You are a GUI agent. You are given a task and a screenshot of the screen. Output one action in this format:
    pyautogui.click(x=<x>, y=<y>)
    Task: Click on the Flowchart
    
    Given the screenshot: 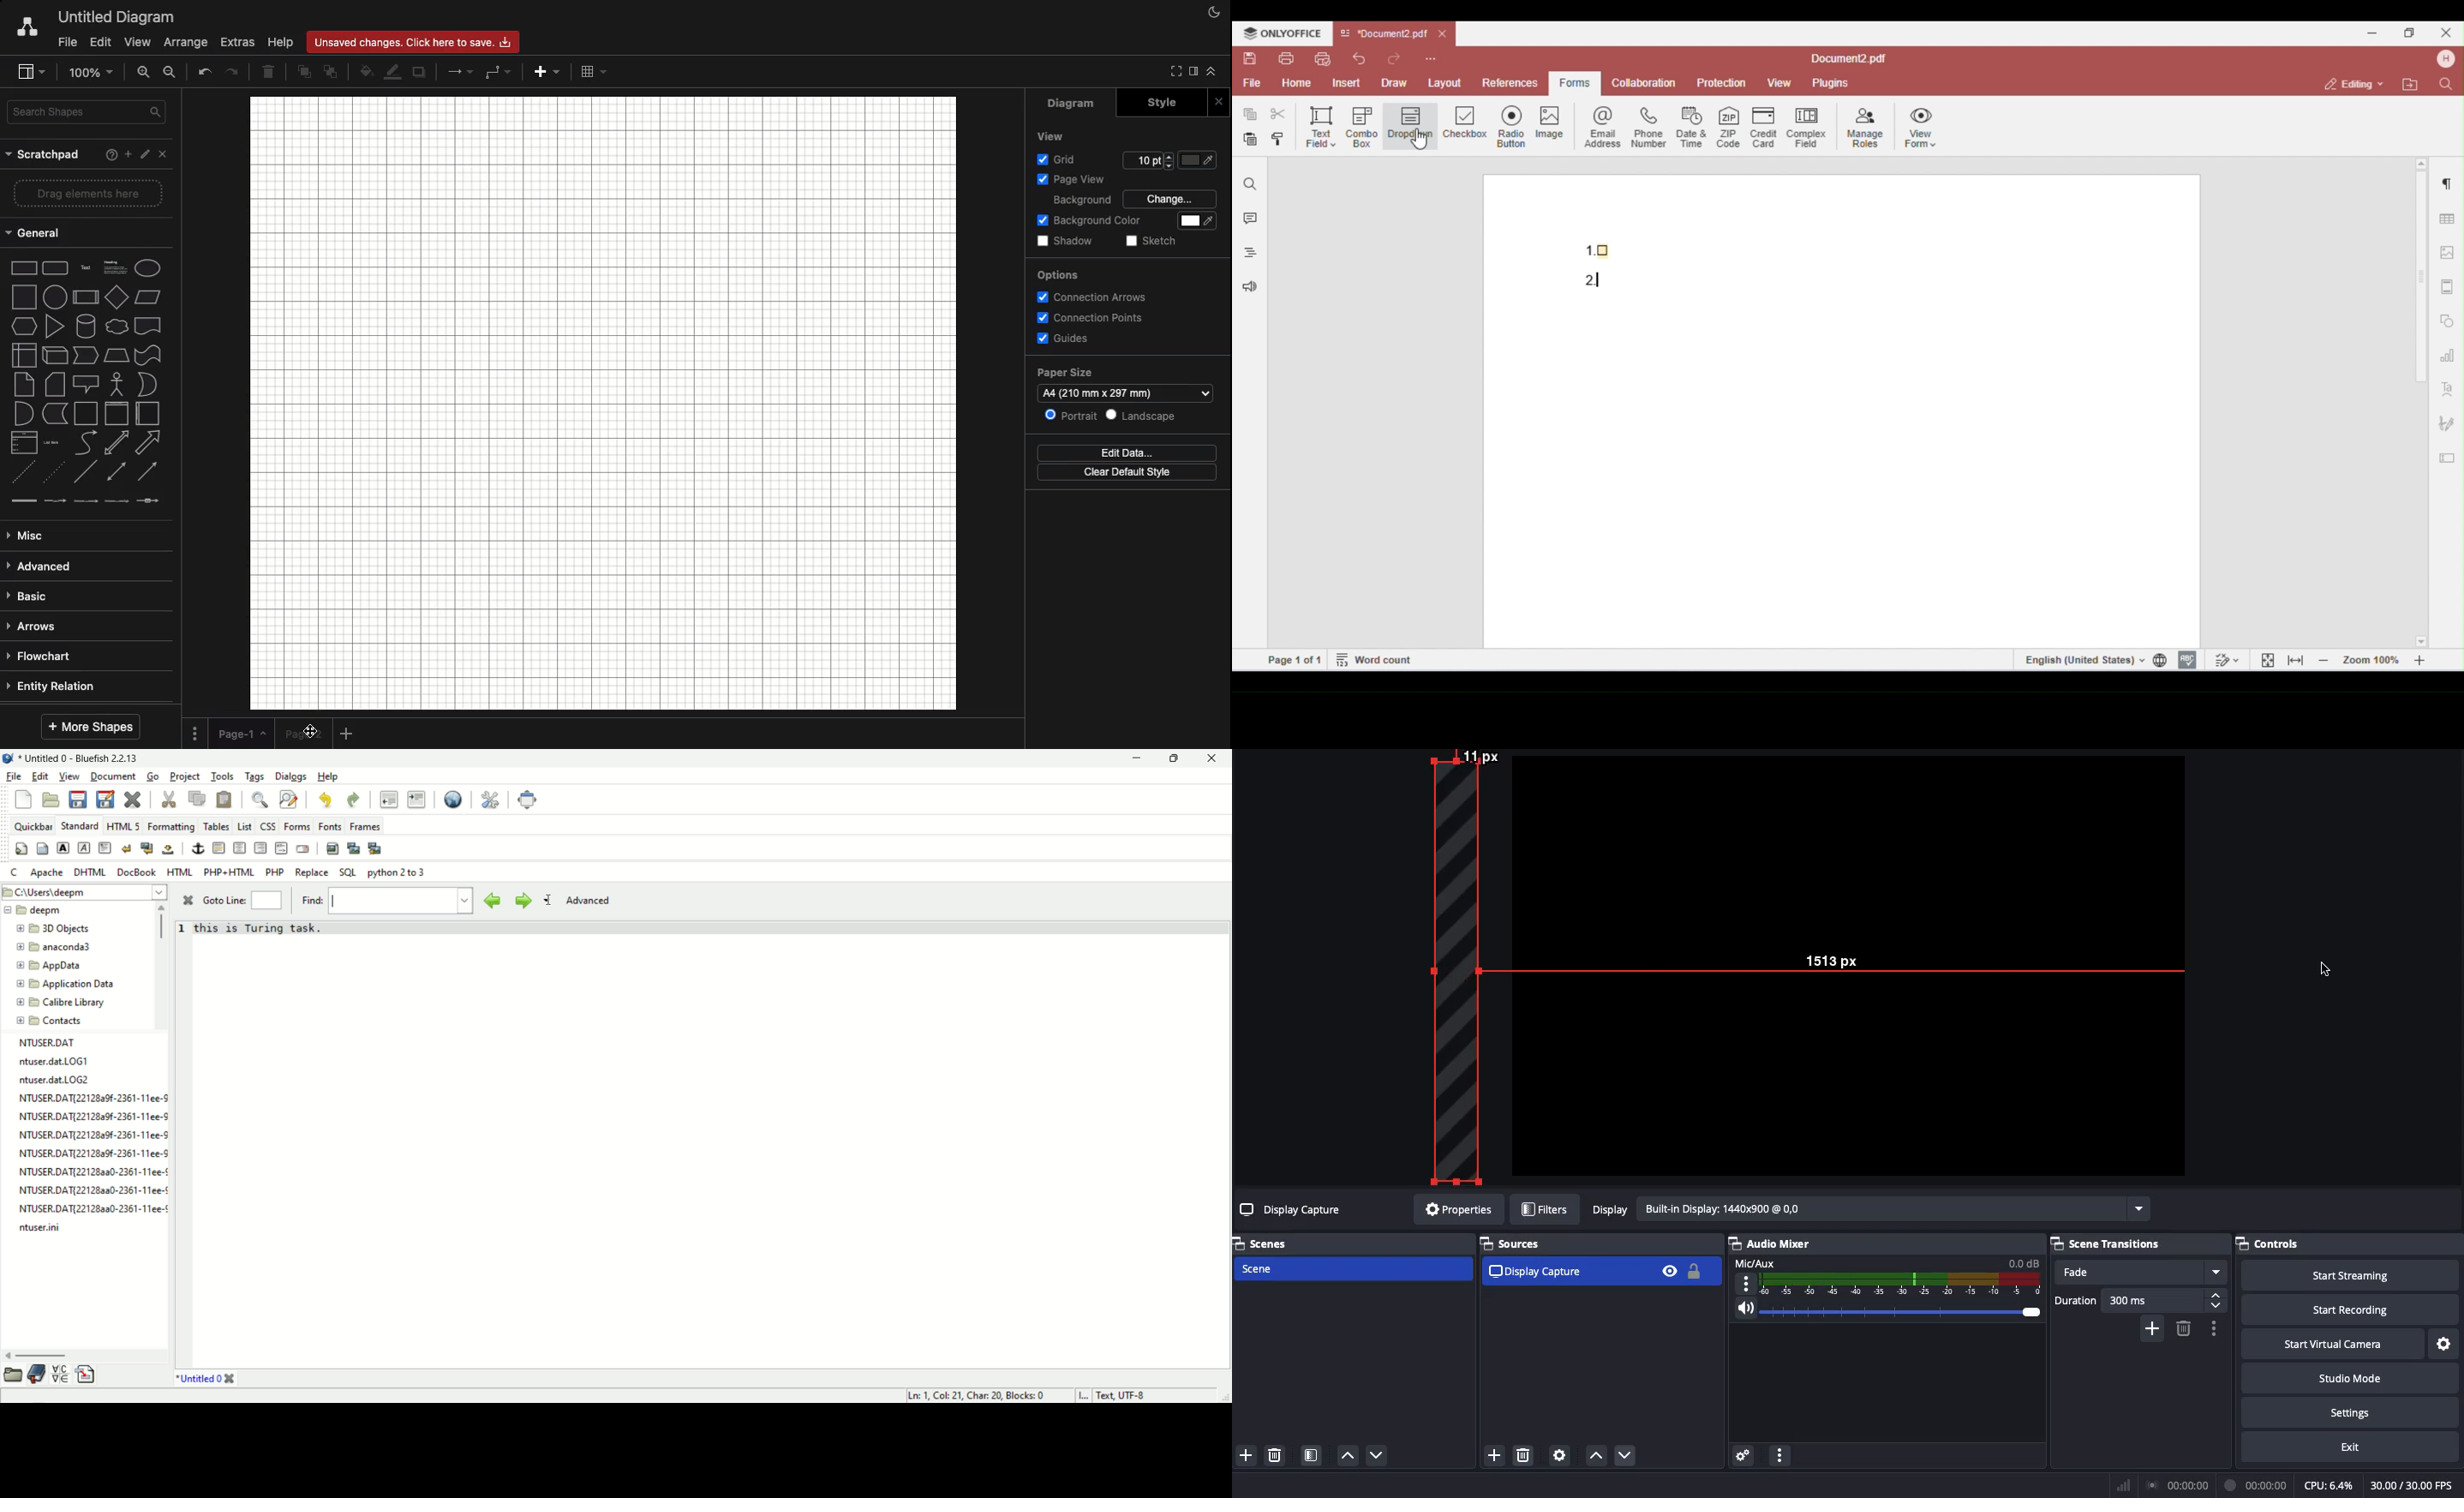 What is the action you would take?
    pyautogui.click(x=44, y=658)
    